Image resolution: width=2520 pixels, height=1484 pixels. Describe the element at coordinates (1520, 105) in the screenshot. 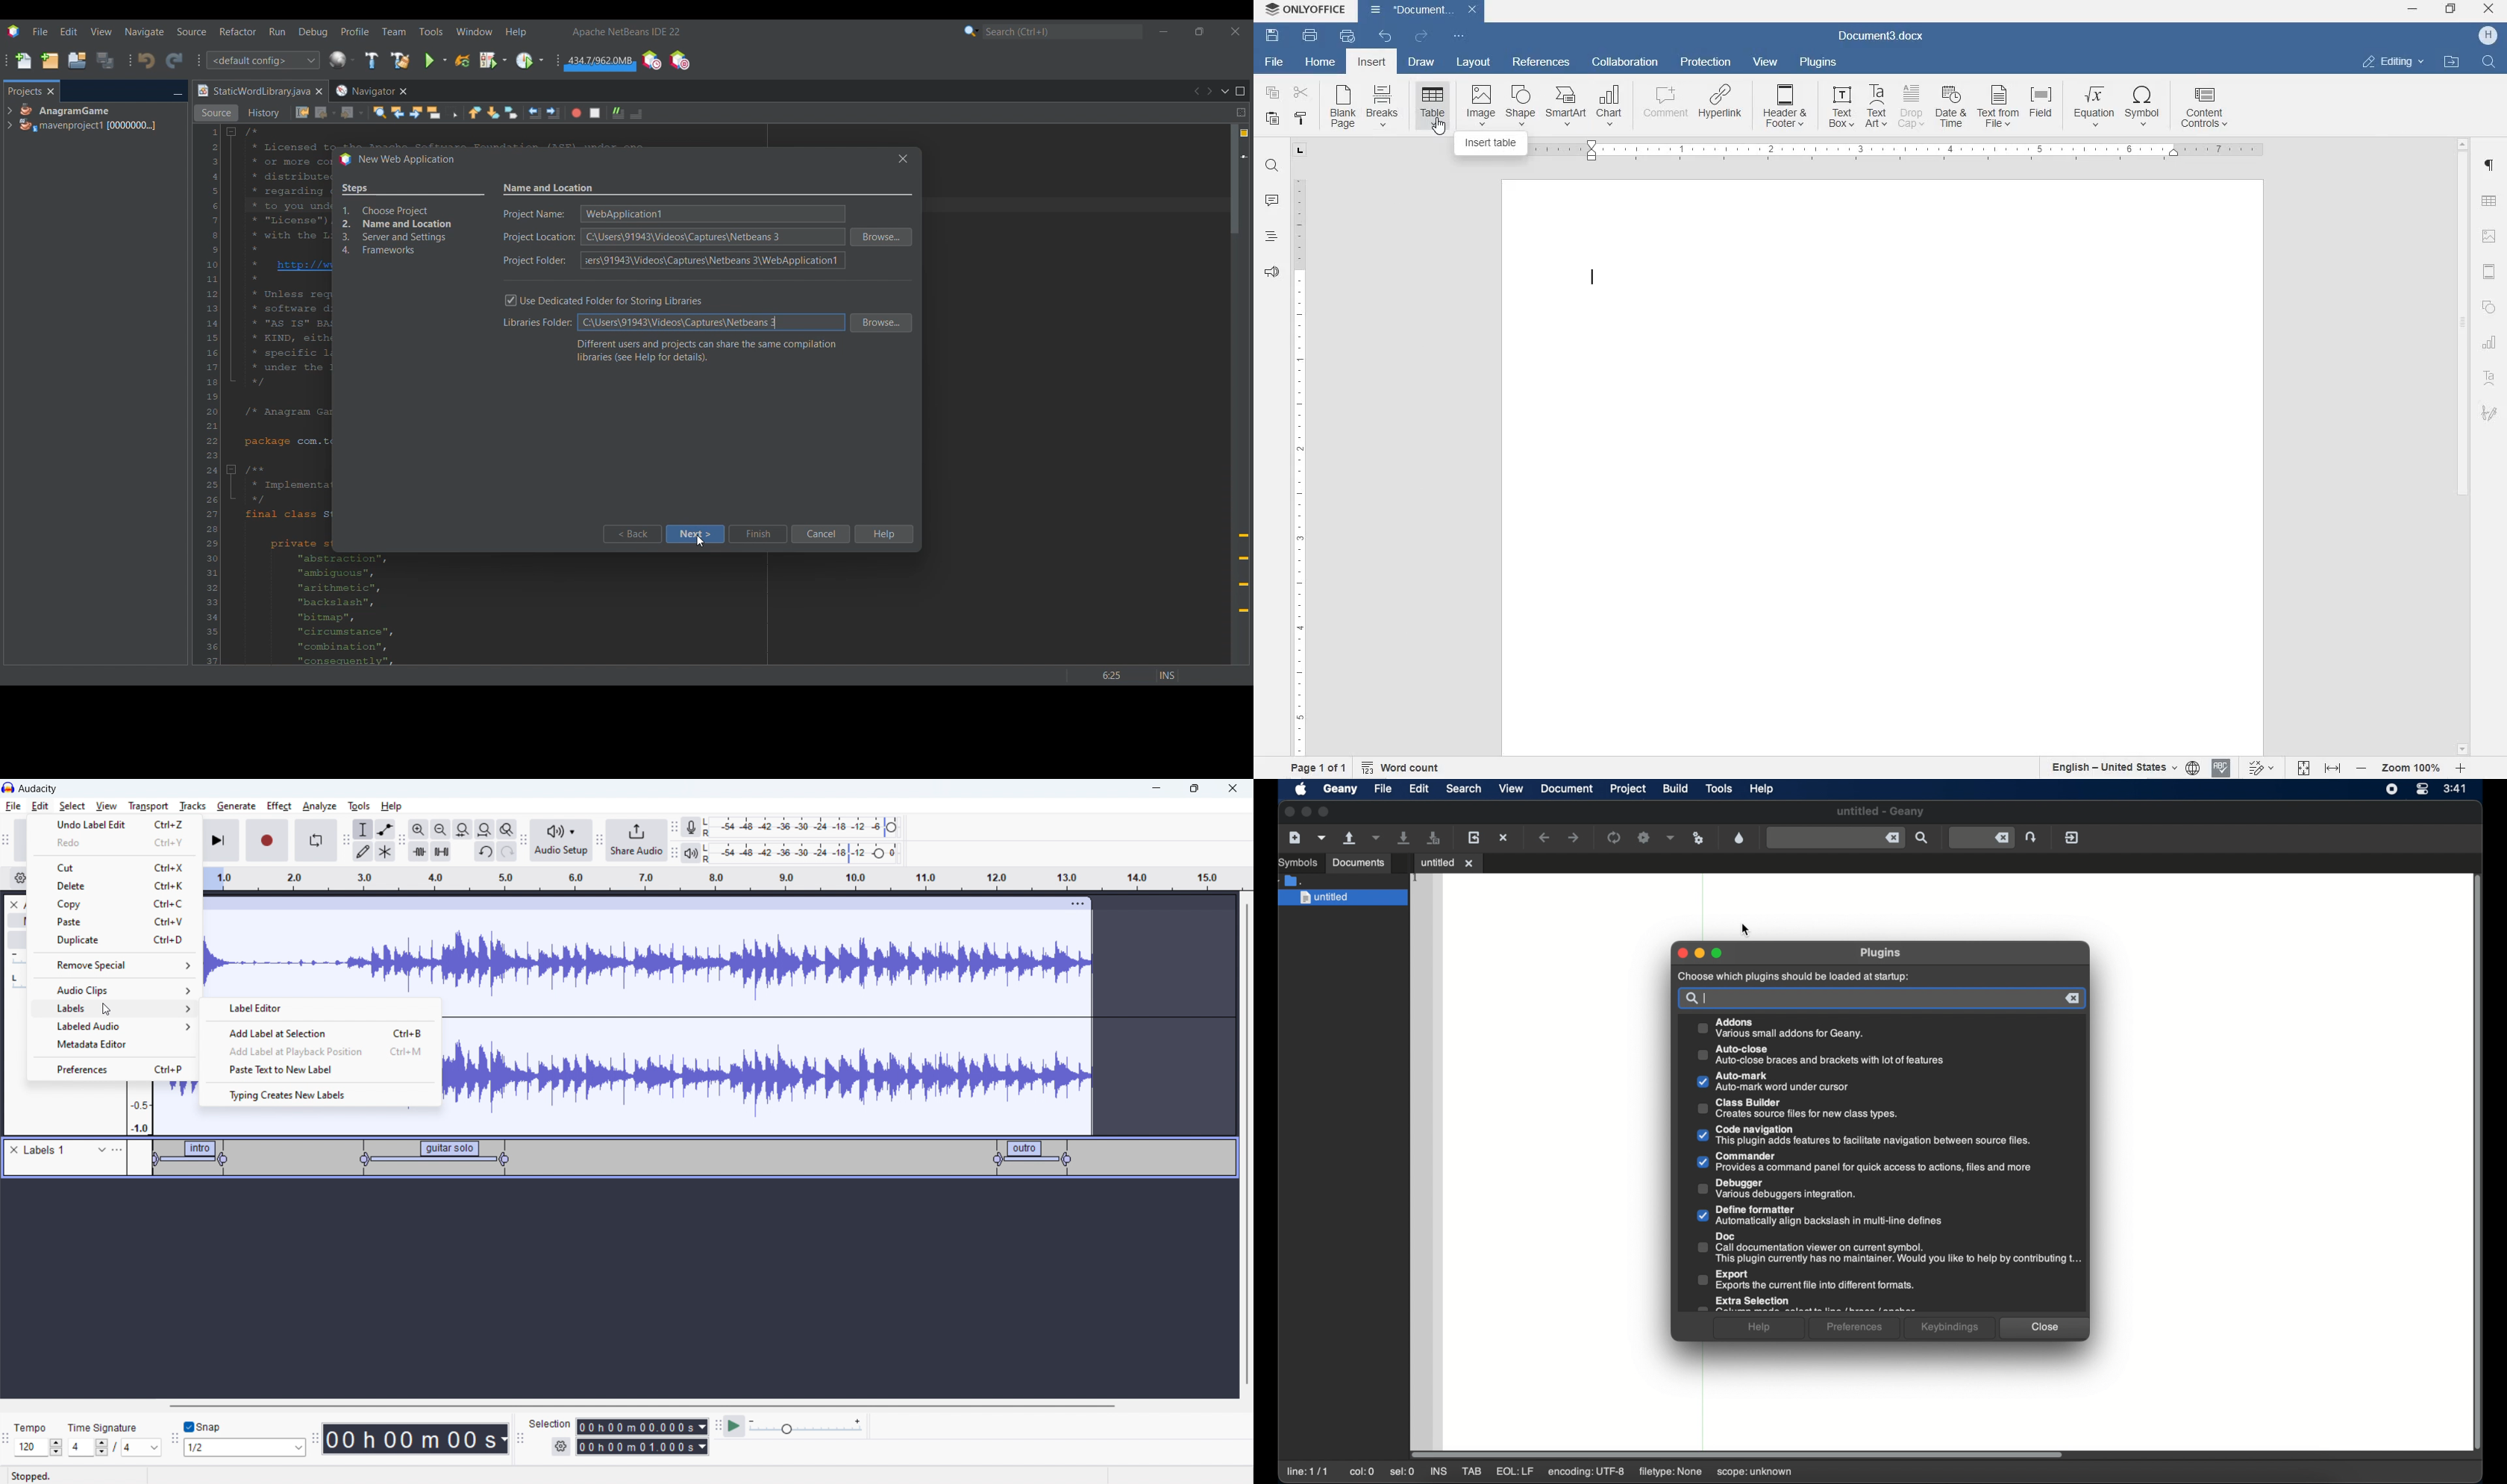

I see `Shape` at that location.